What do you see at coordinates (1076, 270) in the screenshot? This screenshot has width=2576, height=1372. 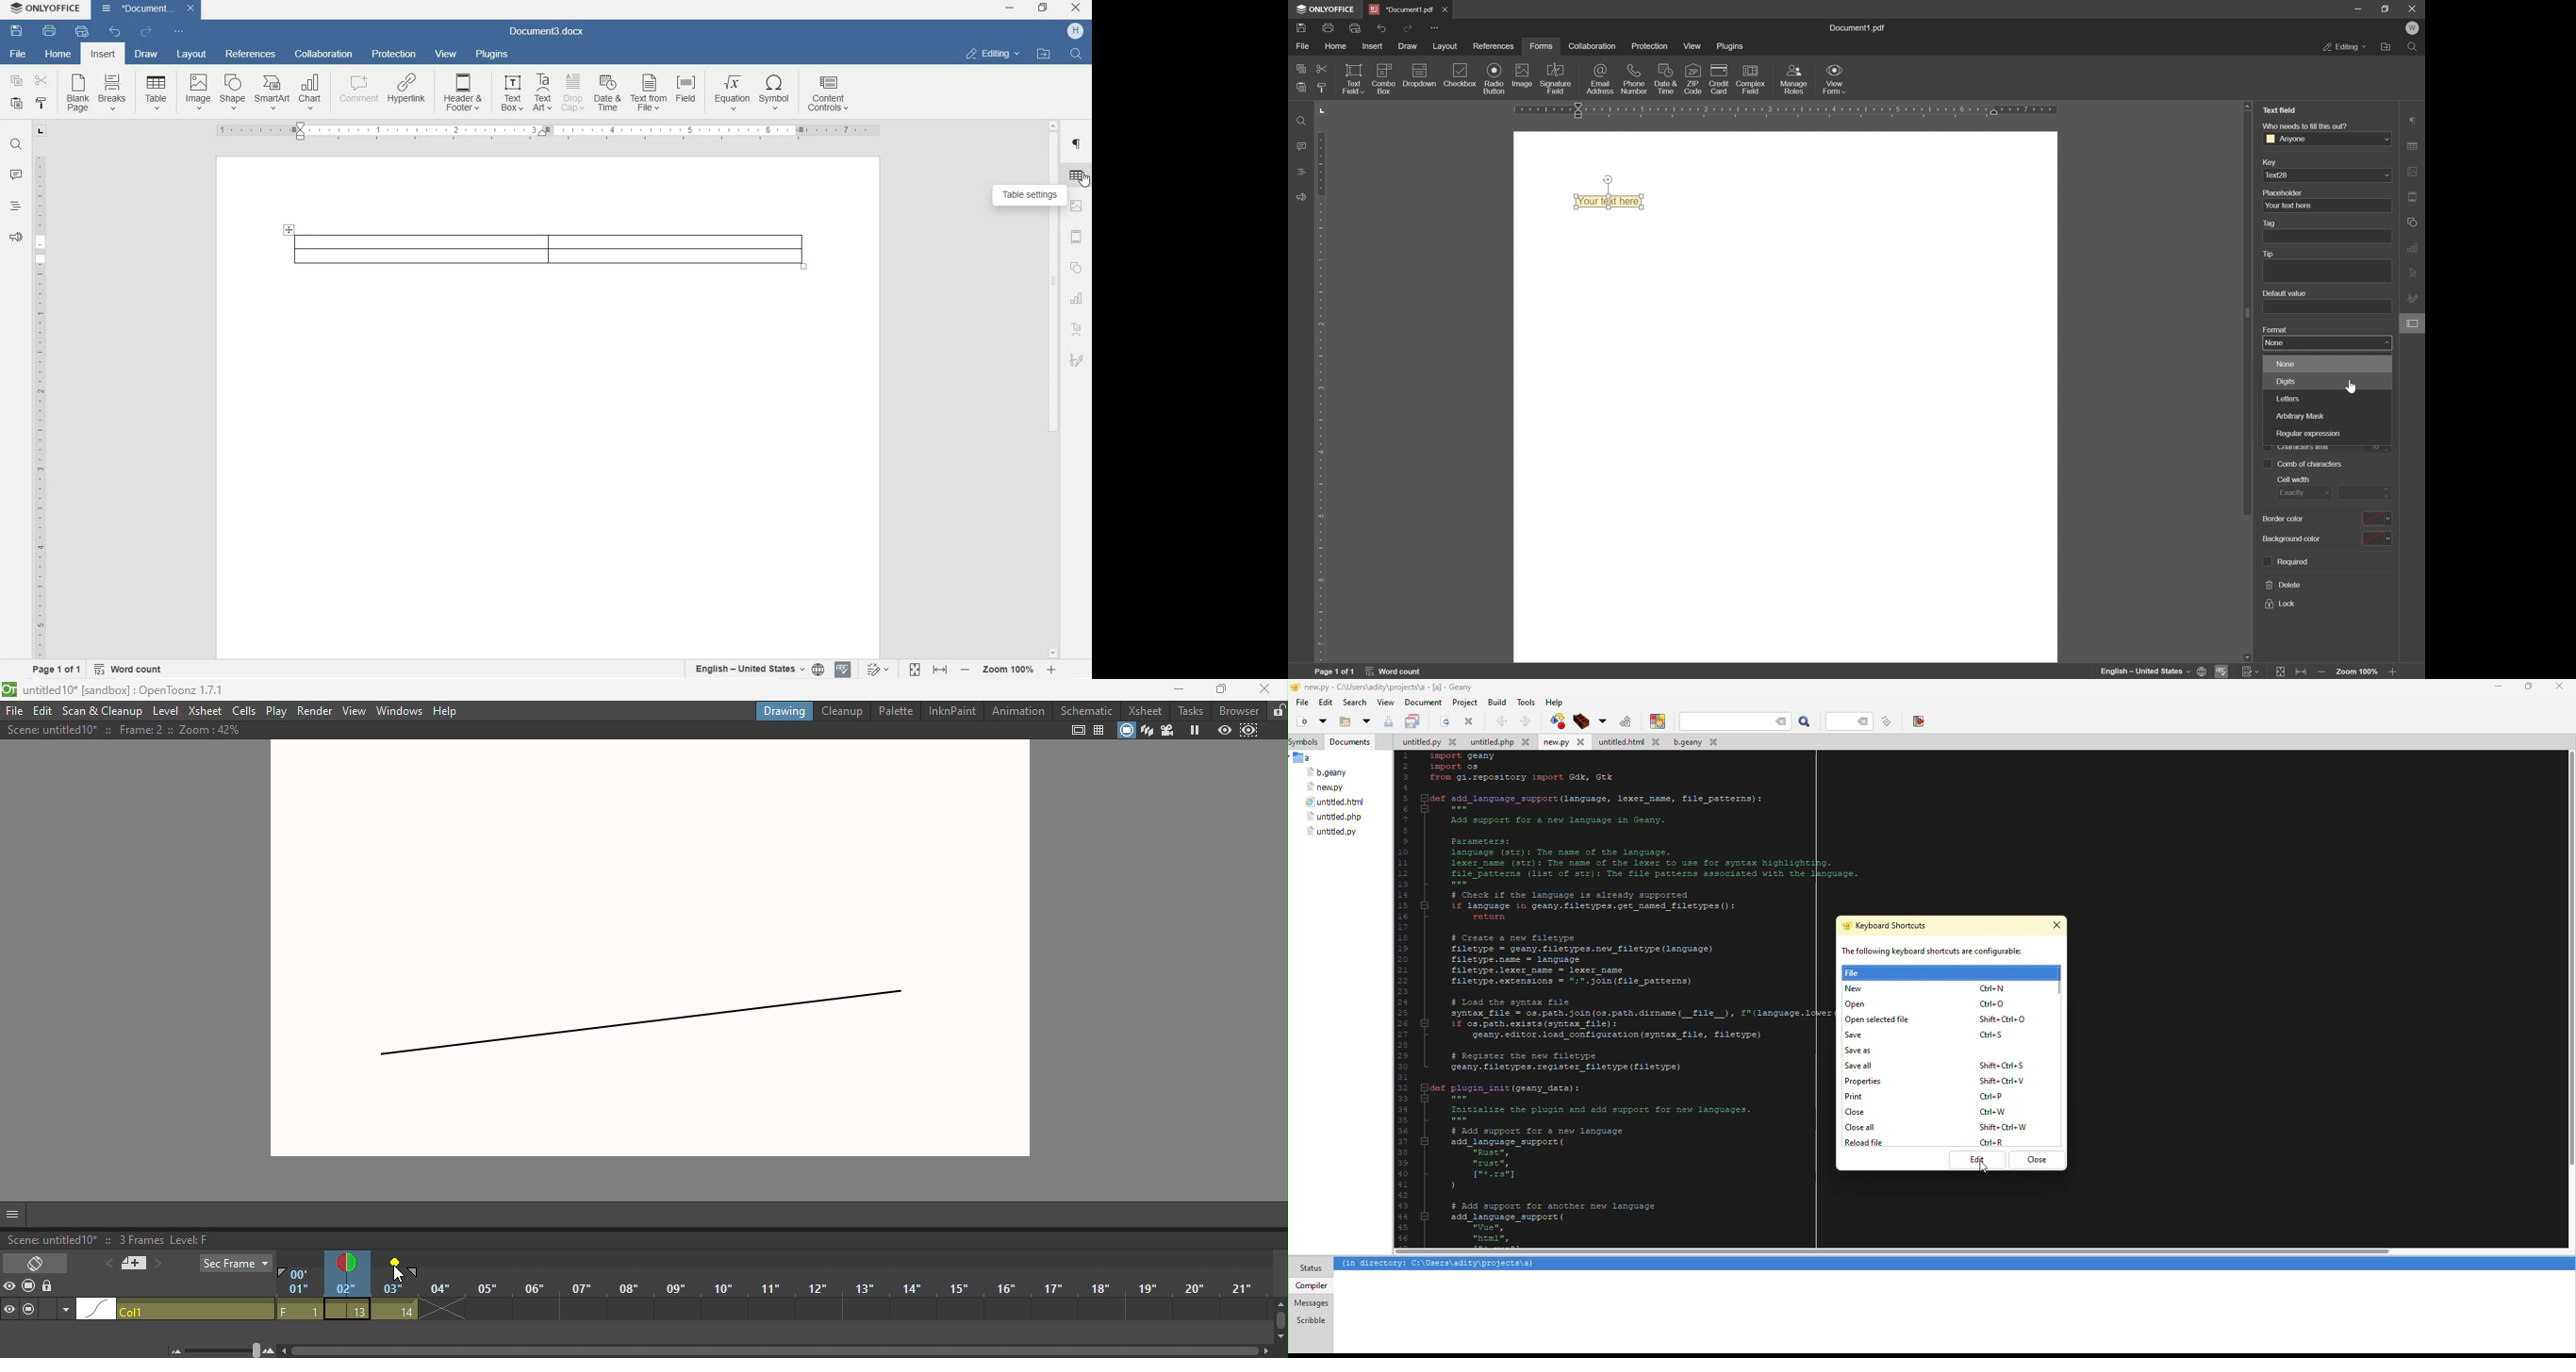 I see `SHAPE` at bounding box center [1076, 270].